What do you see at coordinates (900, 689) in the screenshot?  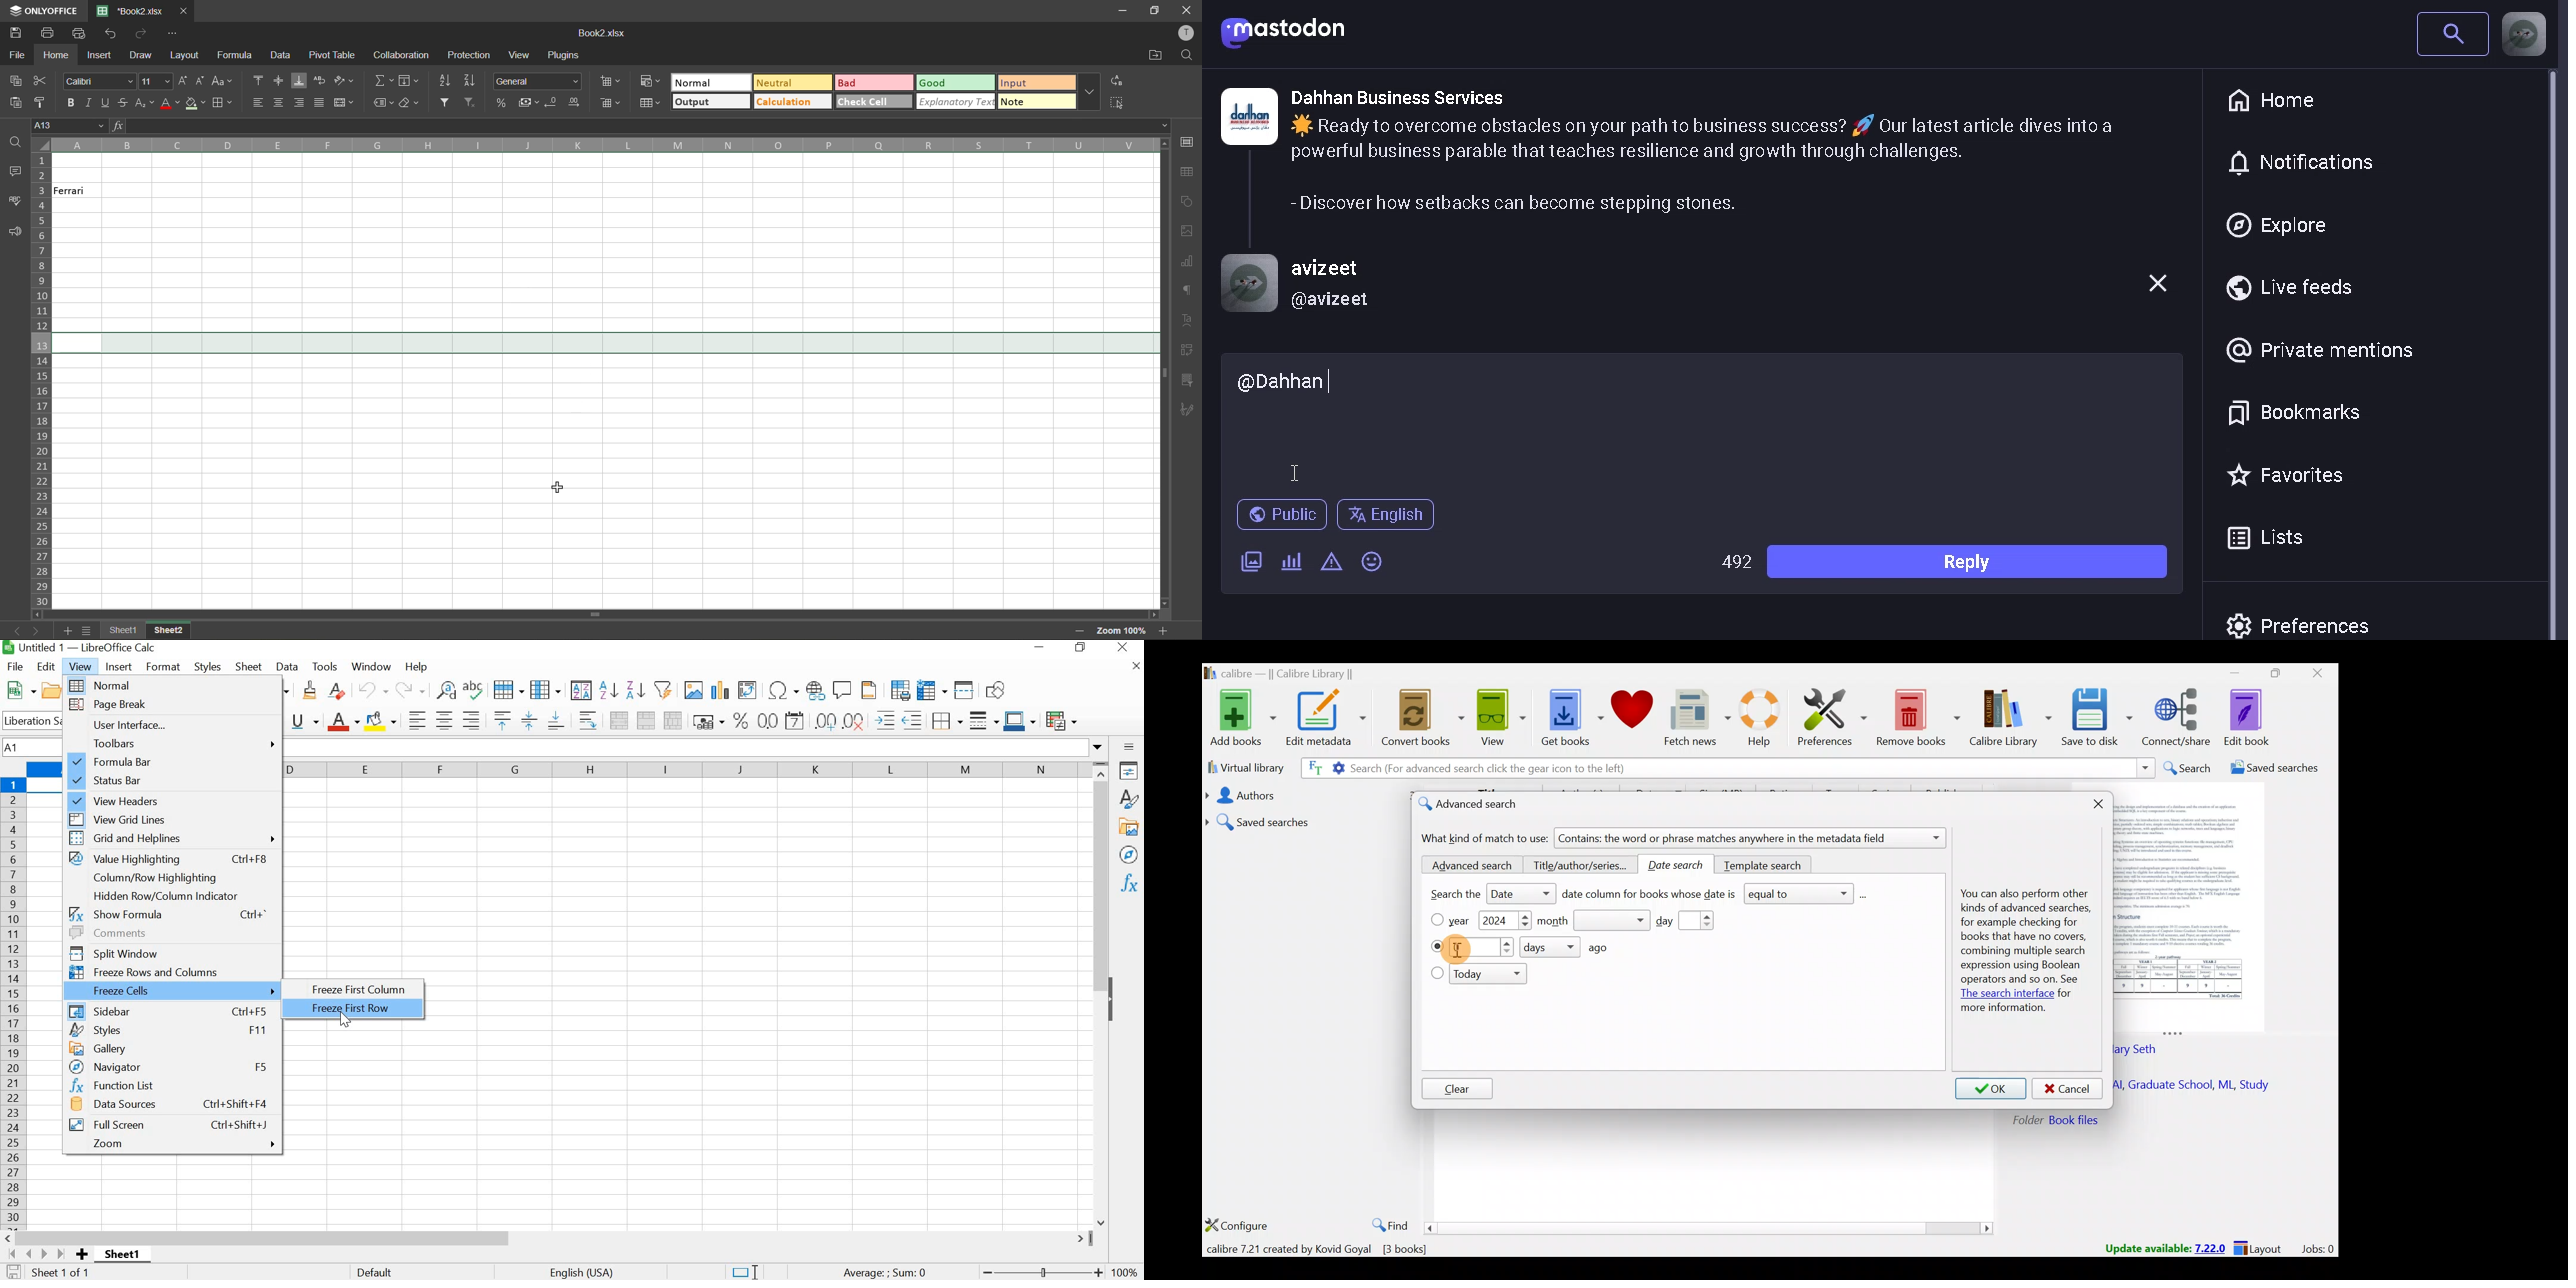 I see `DEFINE PRINT AREA` at bounding box center [900, 689].